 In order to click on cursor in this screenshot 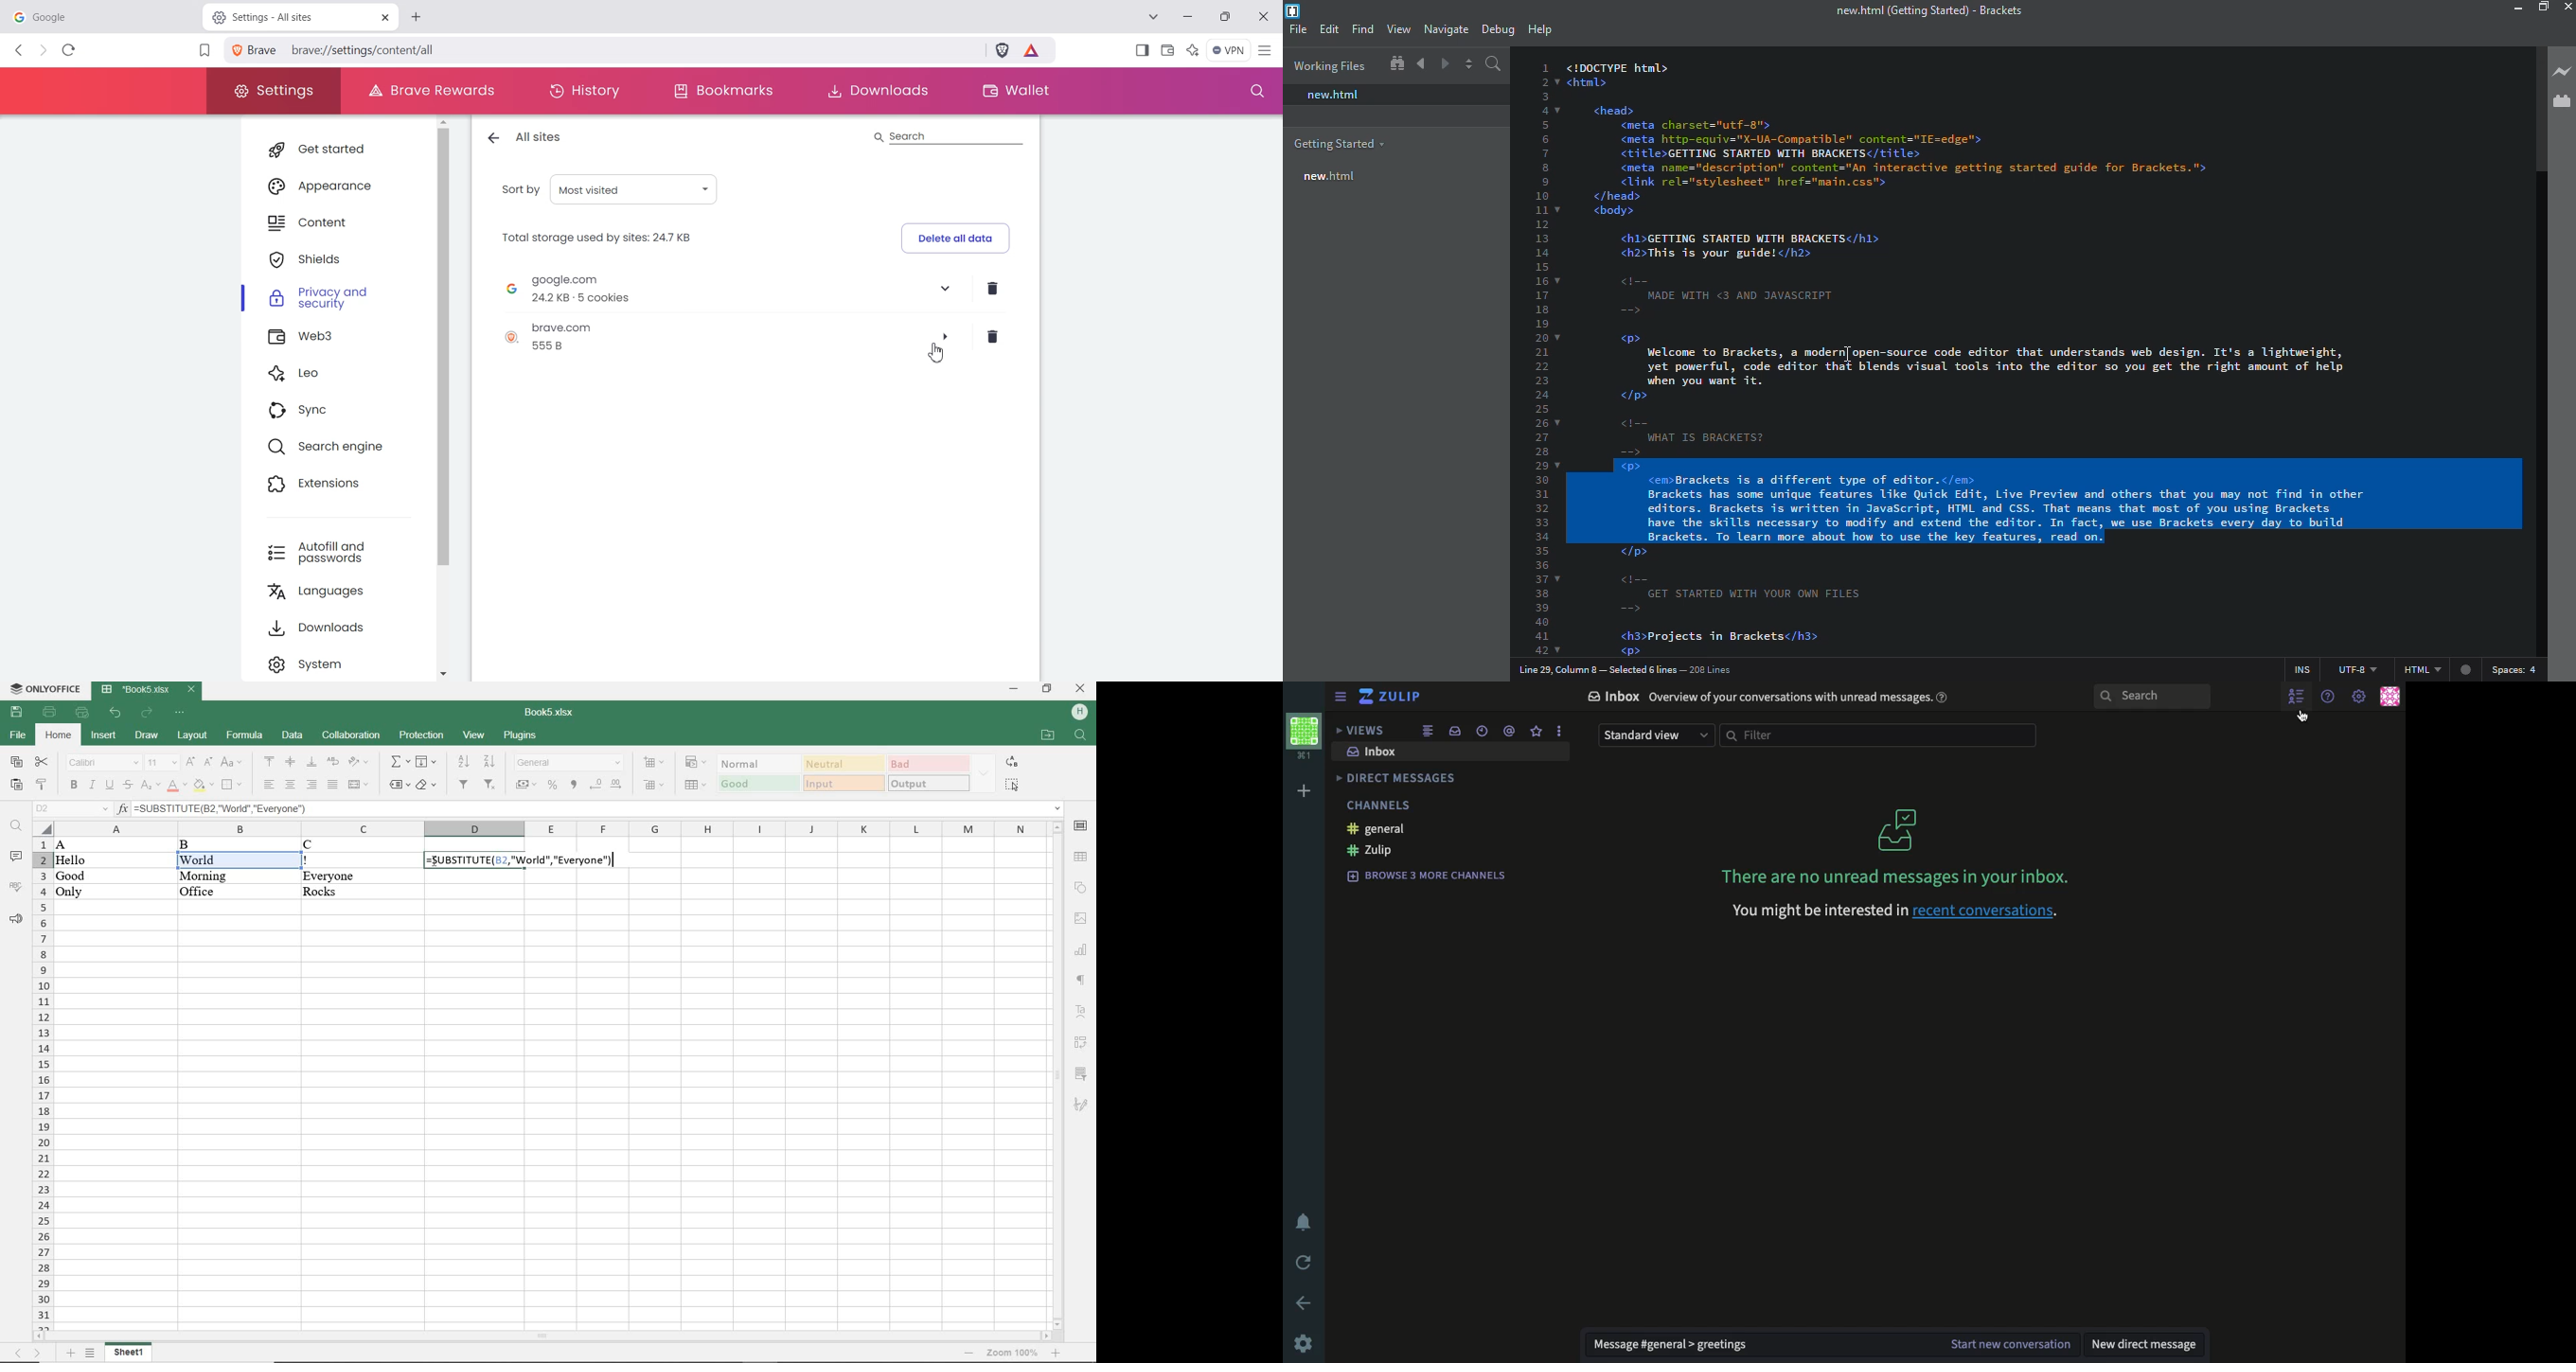, I will do `click(2304, 717)`.